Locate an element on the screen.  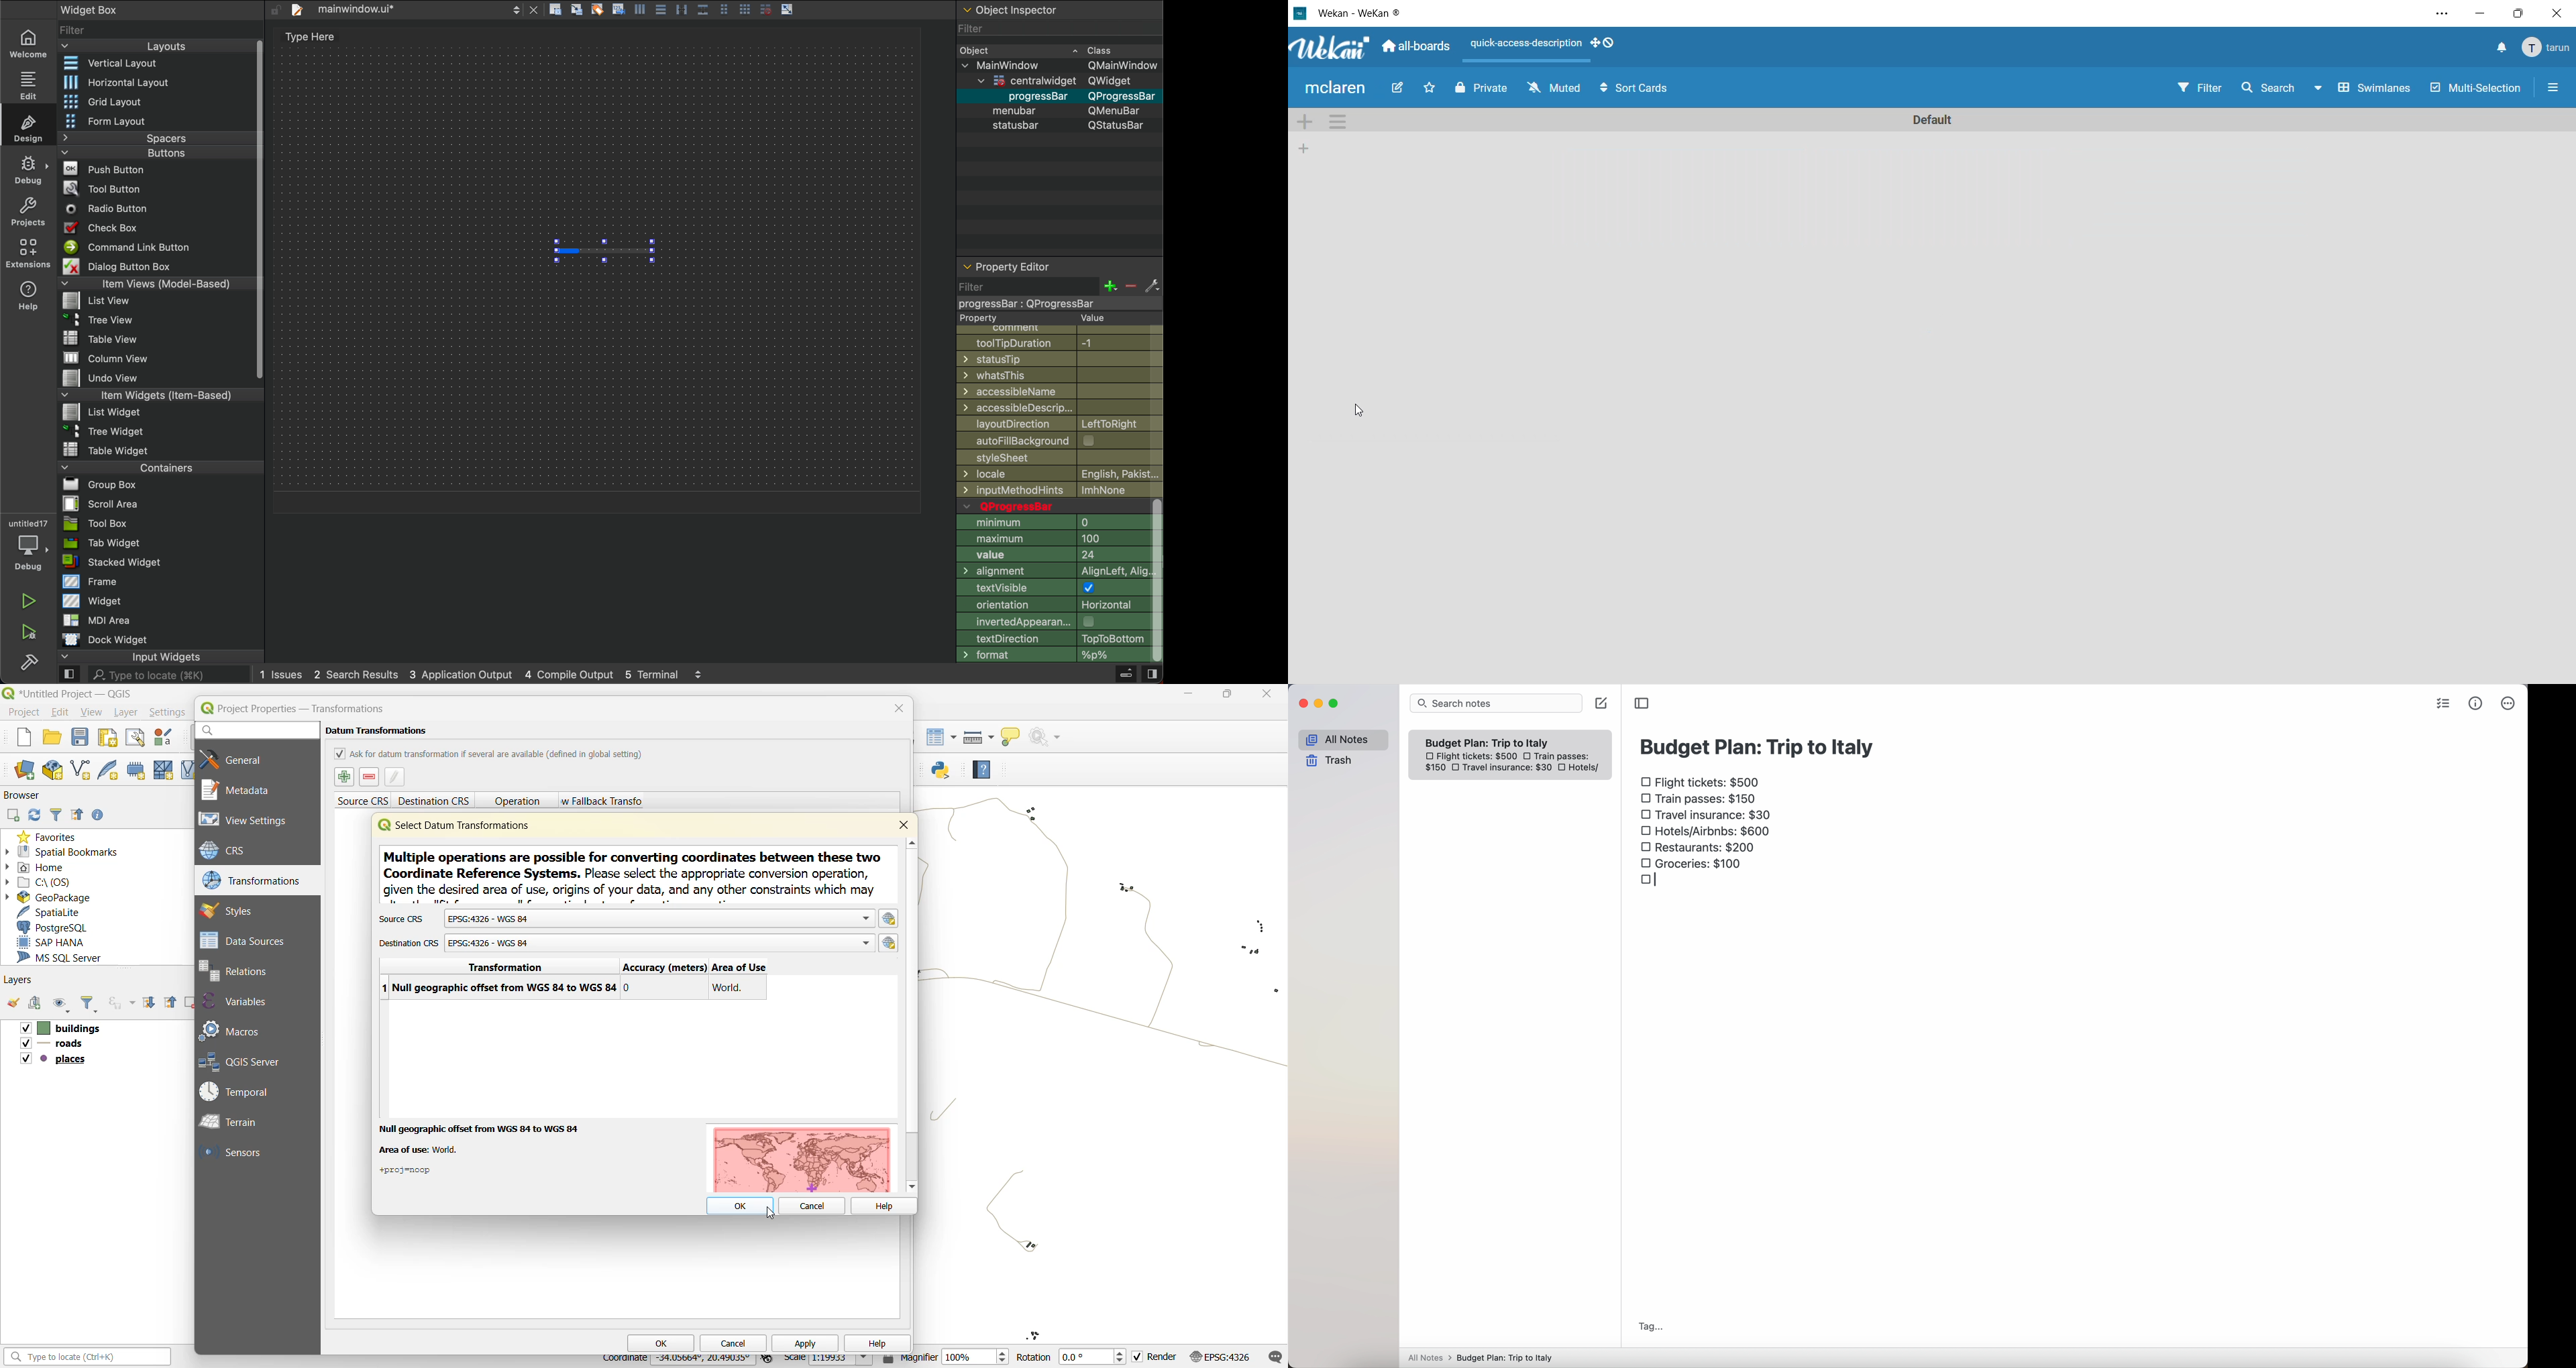
format is located at coordinates (1052, 655).